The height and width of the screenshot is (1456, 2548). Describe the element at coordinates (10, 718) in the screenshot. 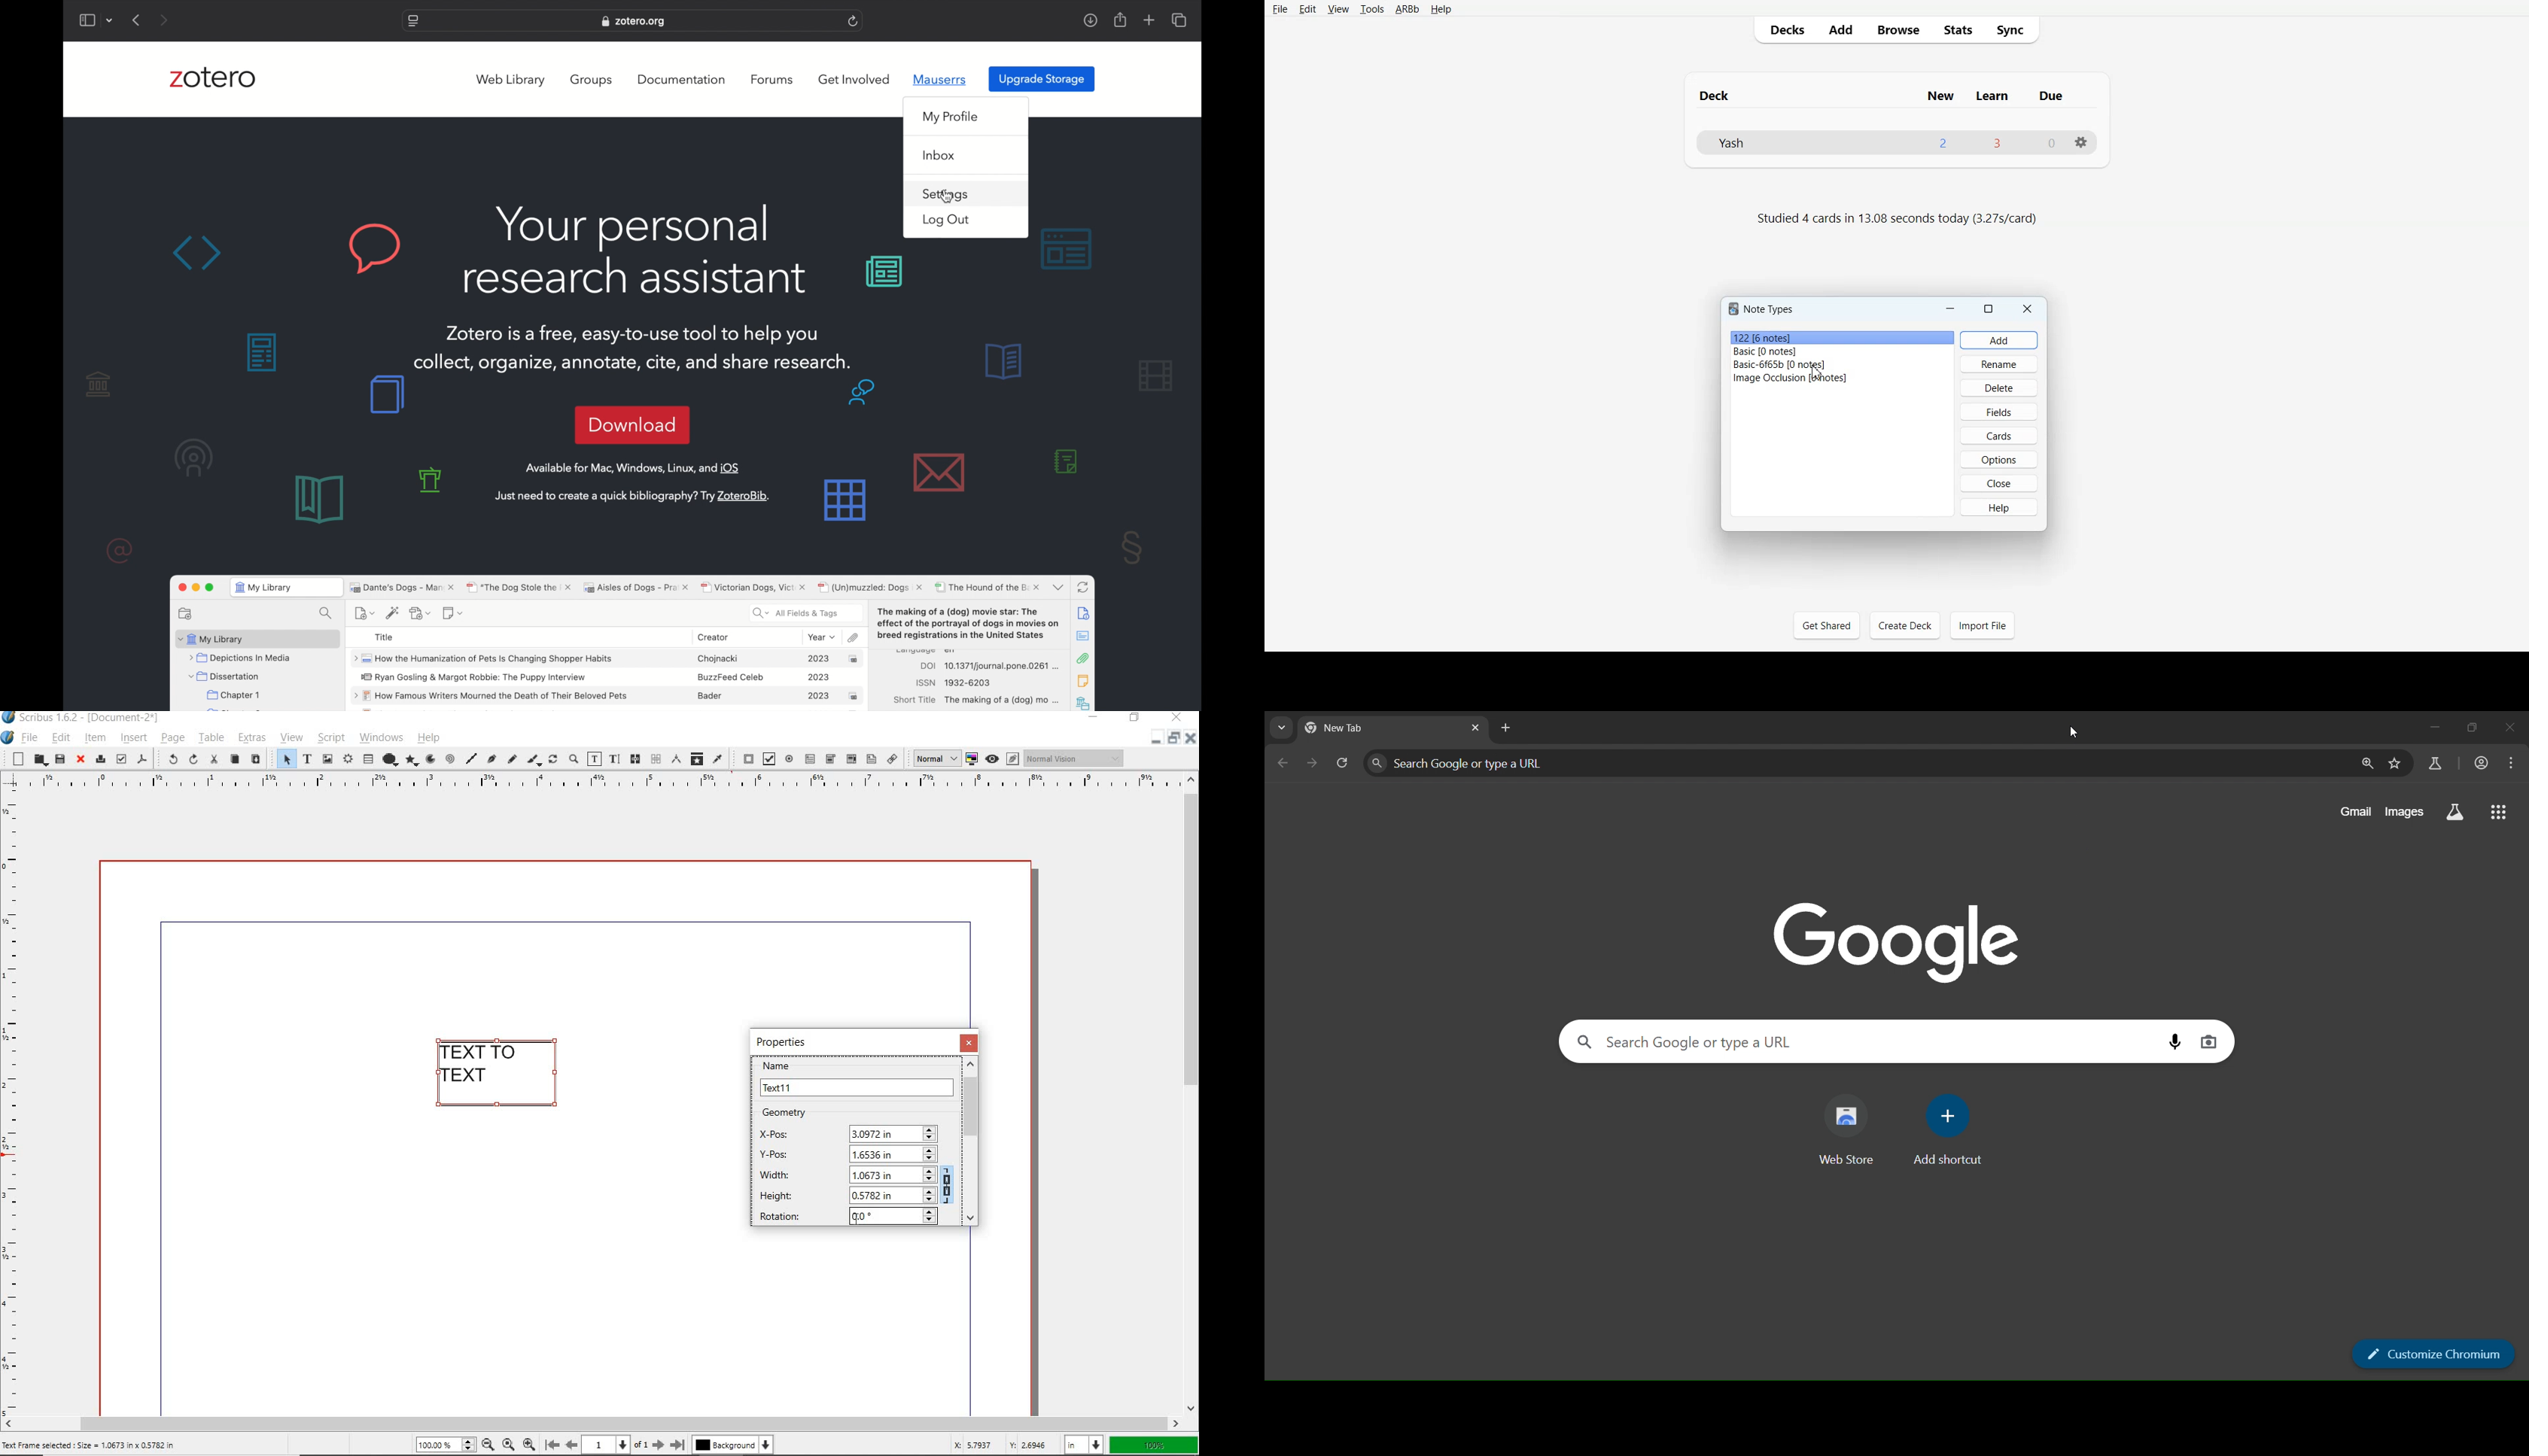

I see `icon` at that location.